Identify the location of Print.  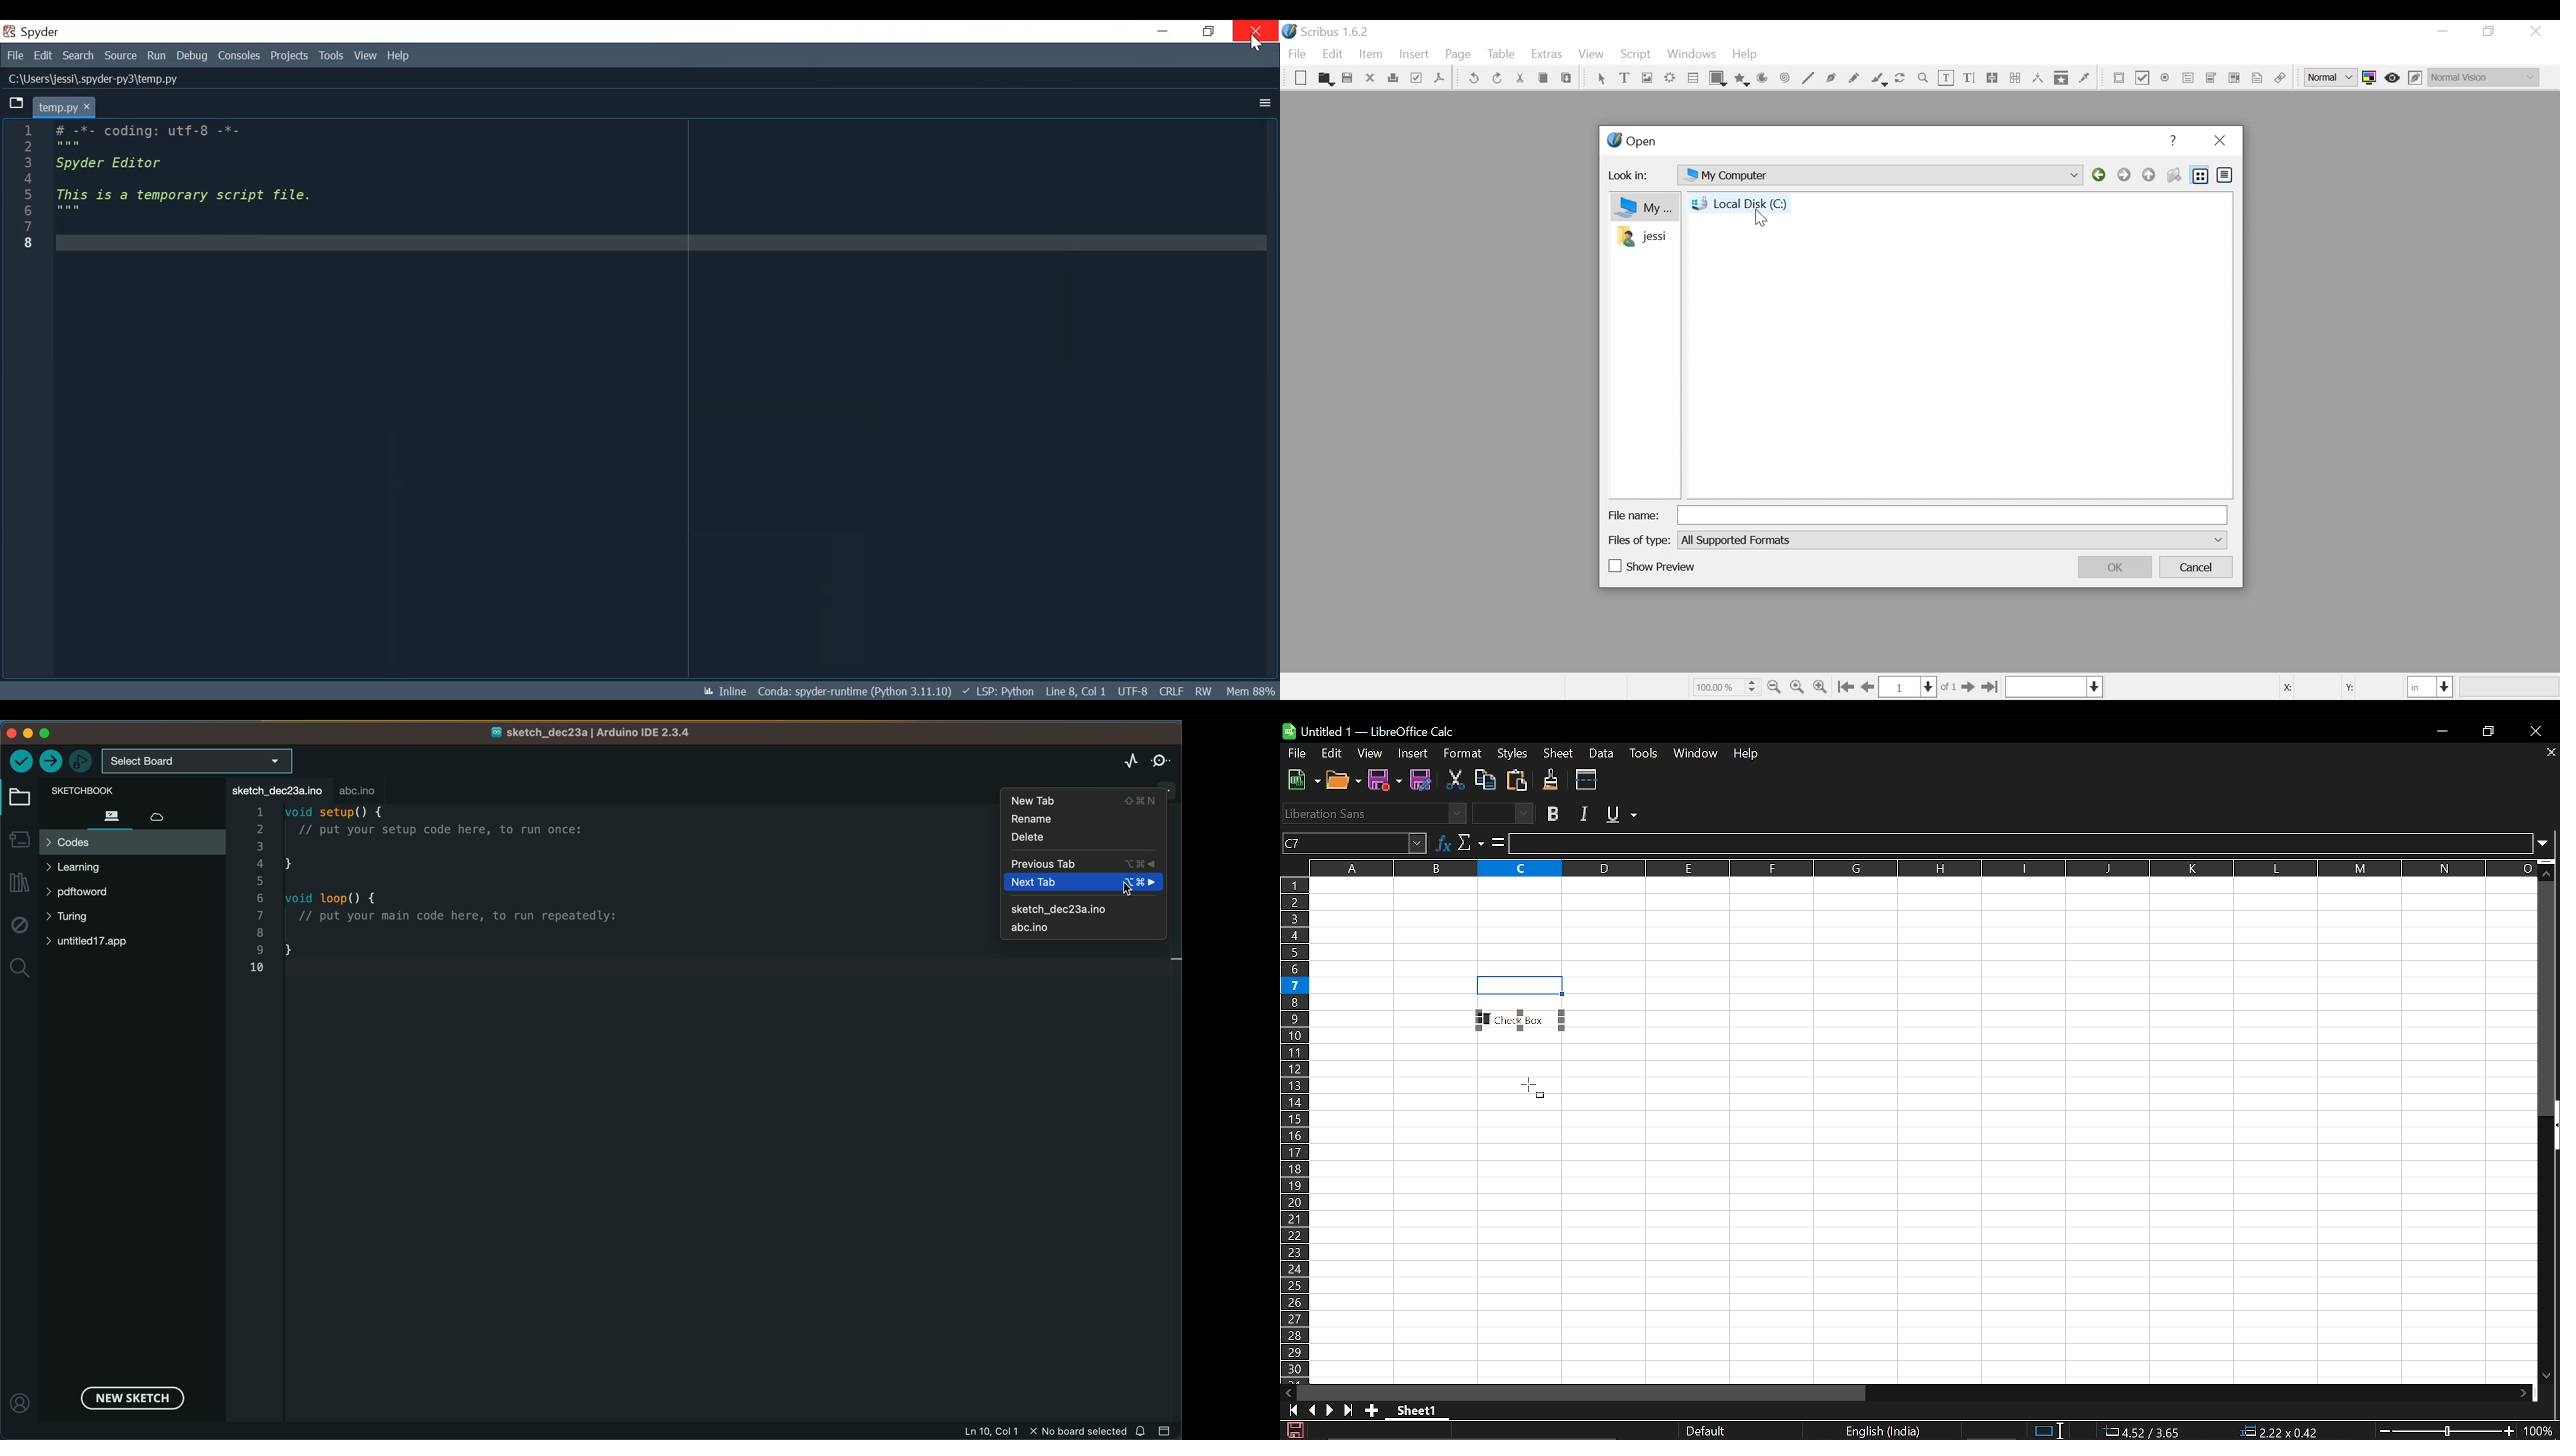
(1393, 79).